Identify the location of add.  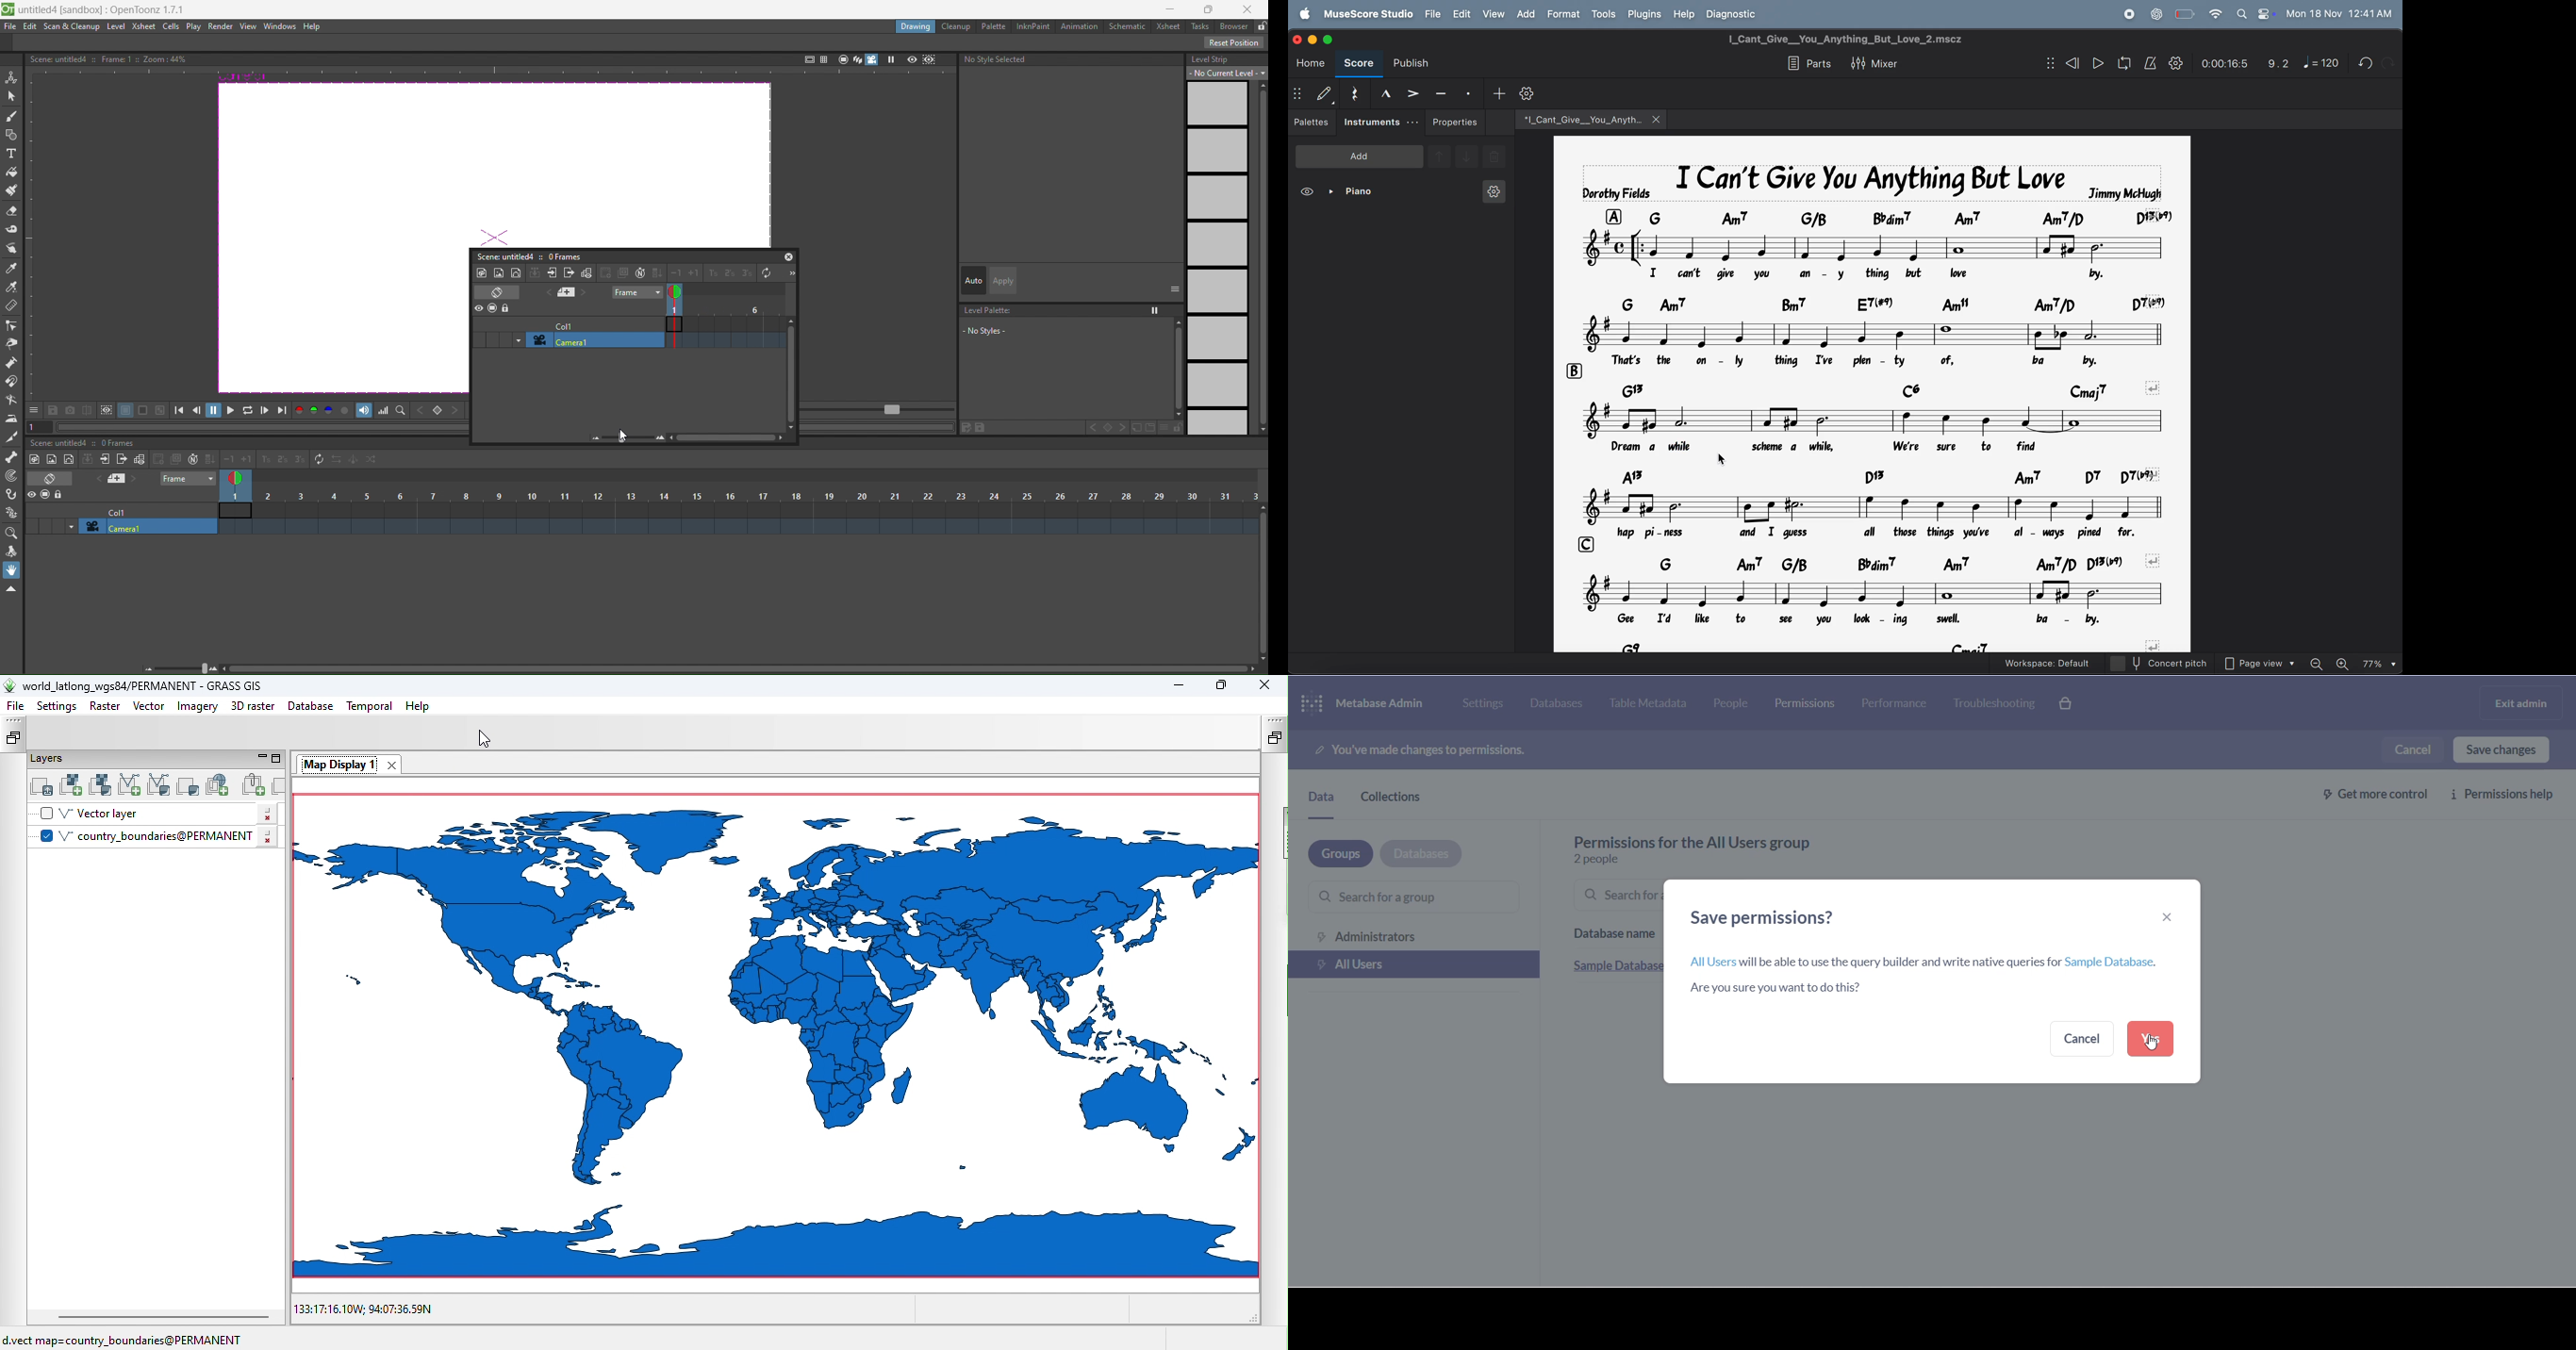
(1497, 93).